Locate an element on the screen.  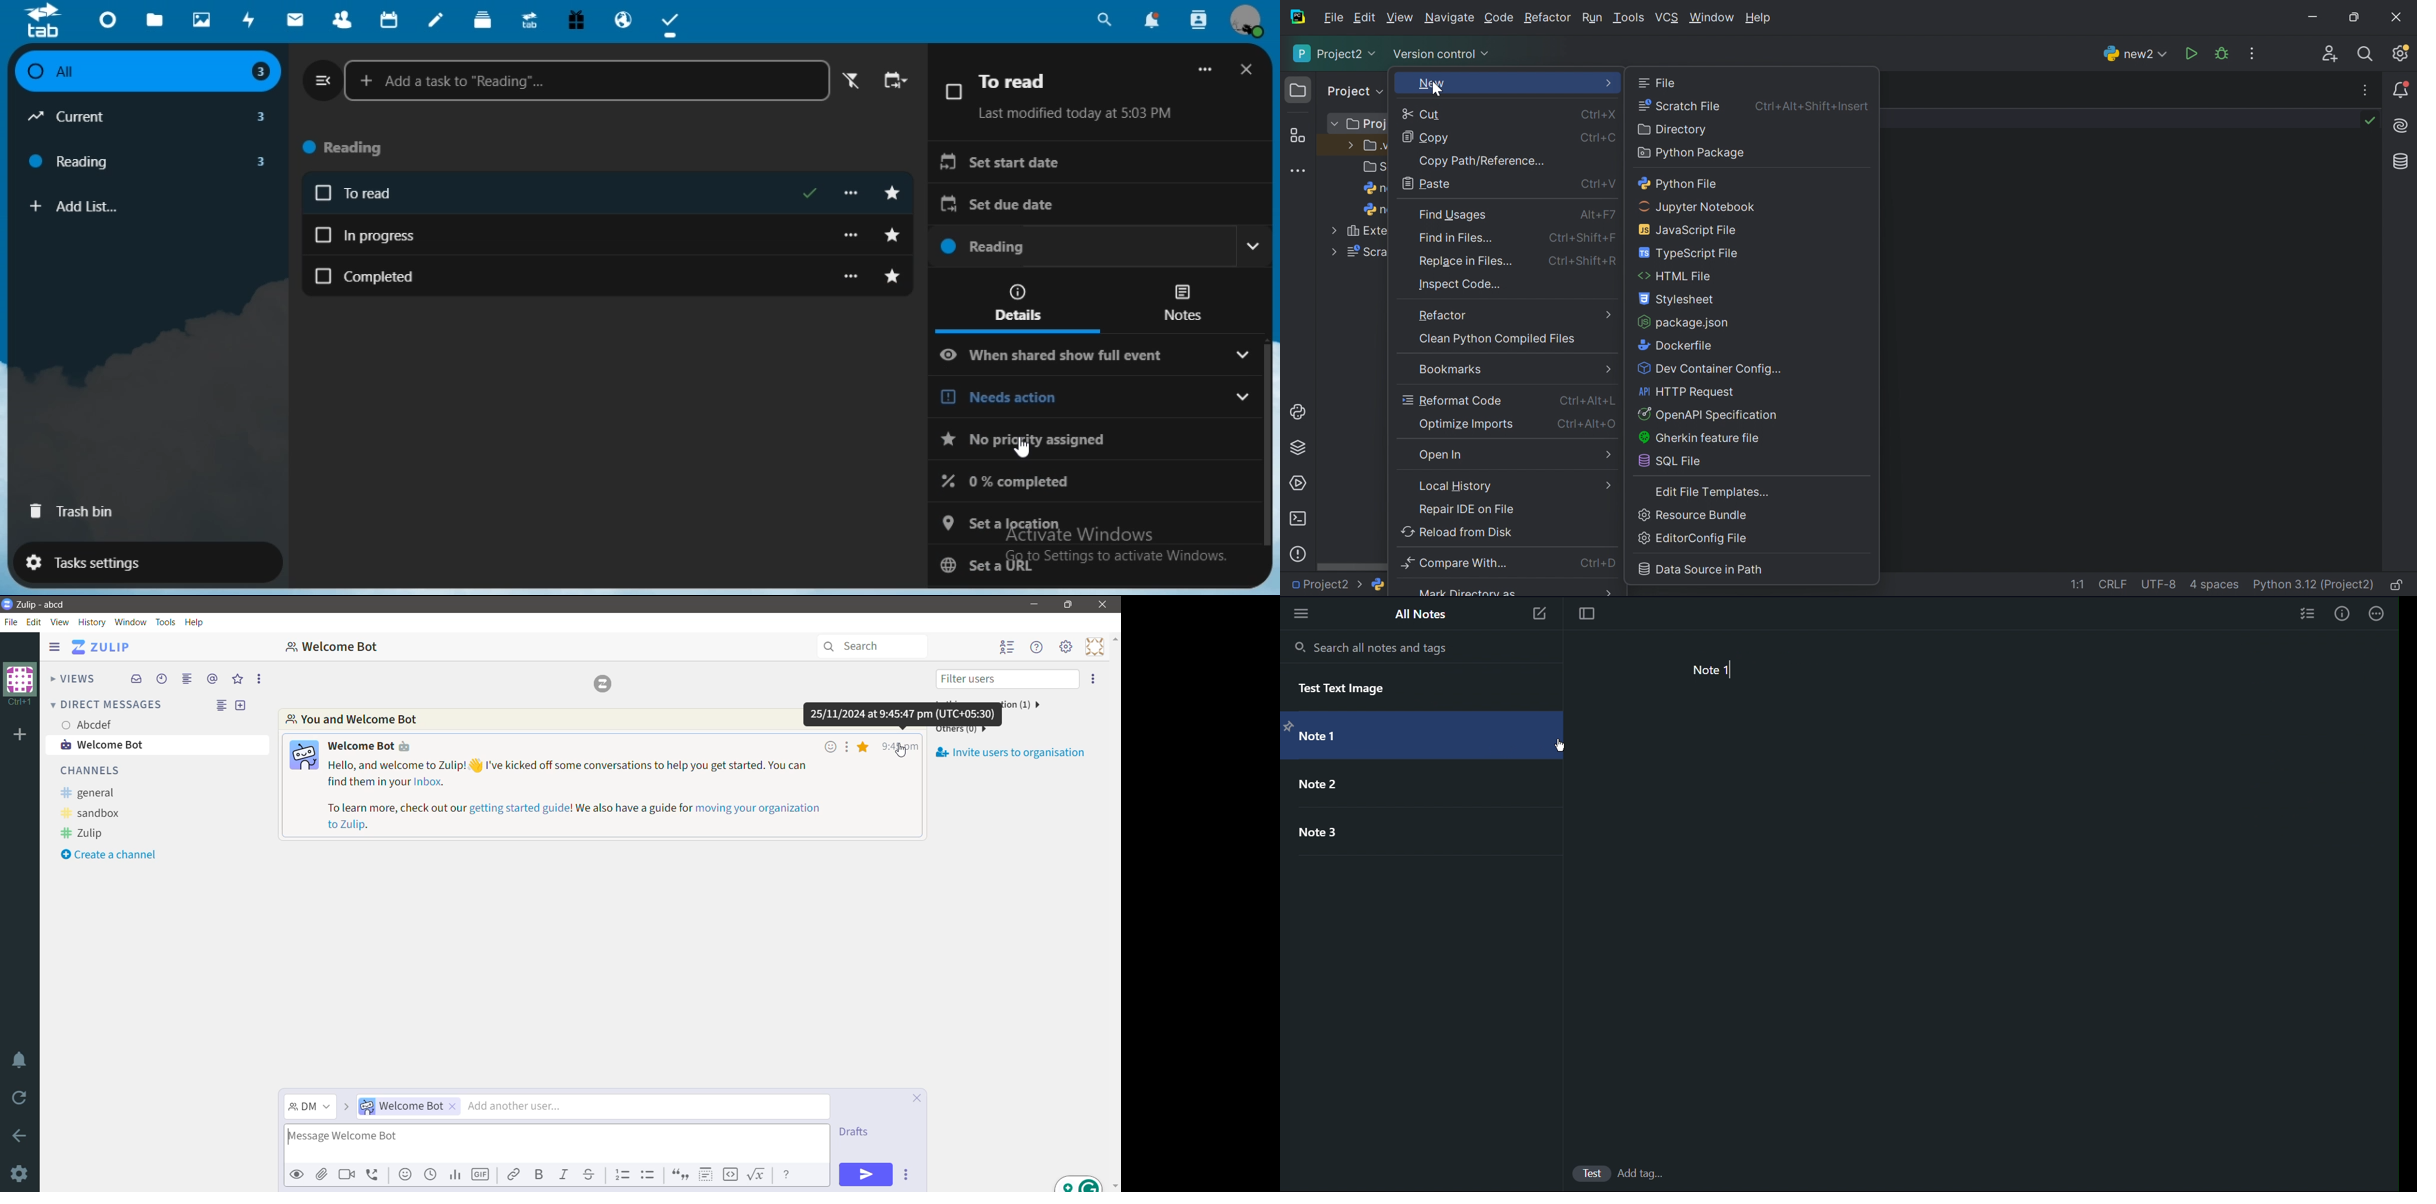
Checkbox is located at coordinates (32, 72).